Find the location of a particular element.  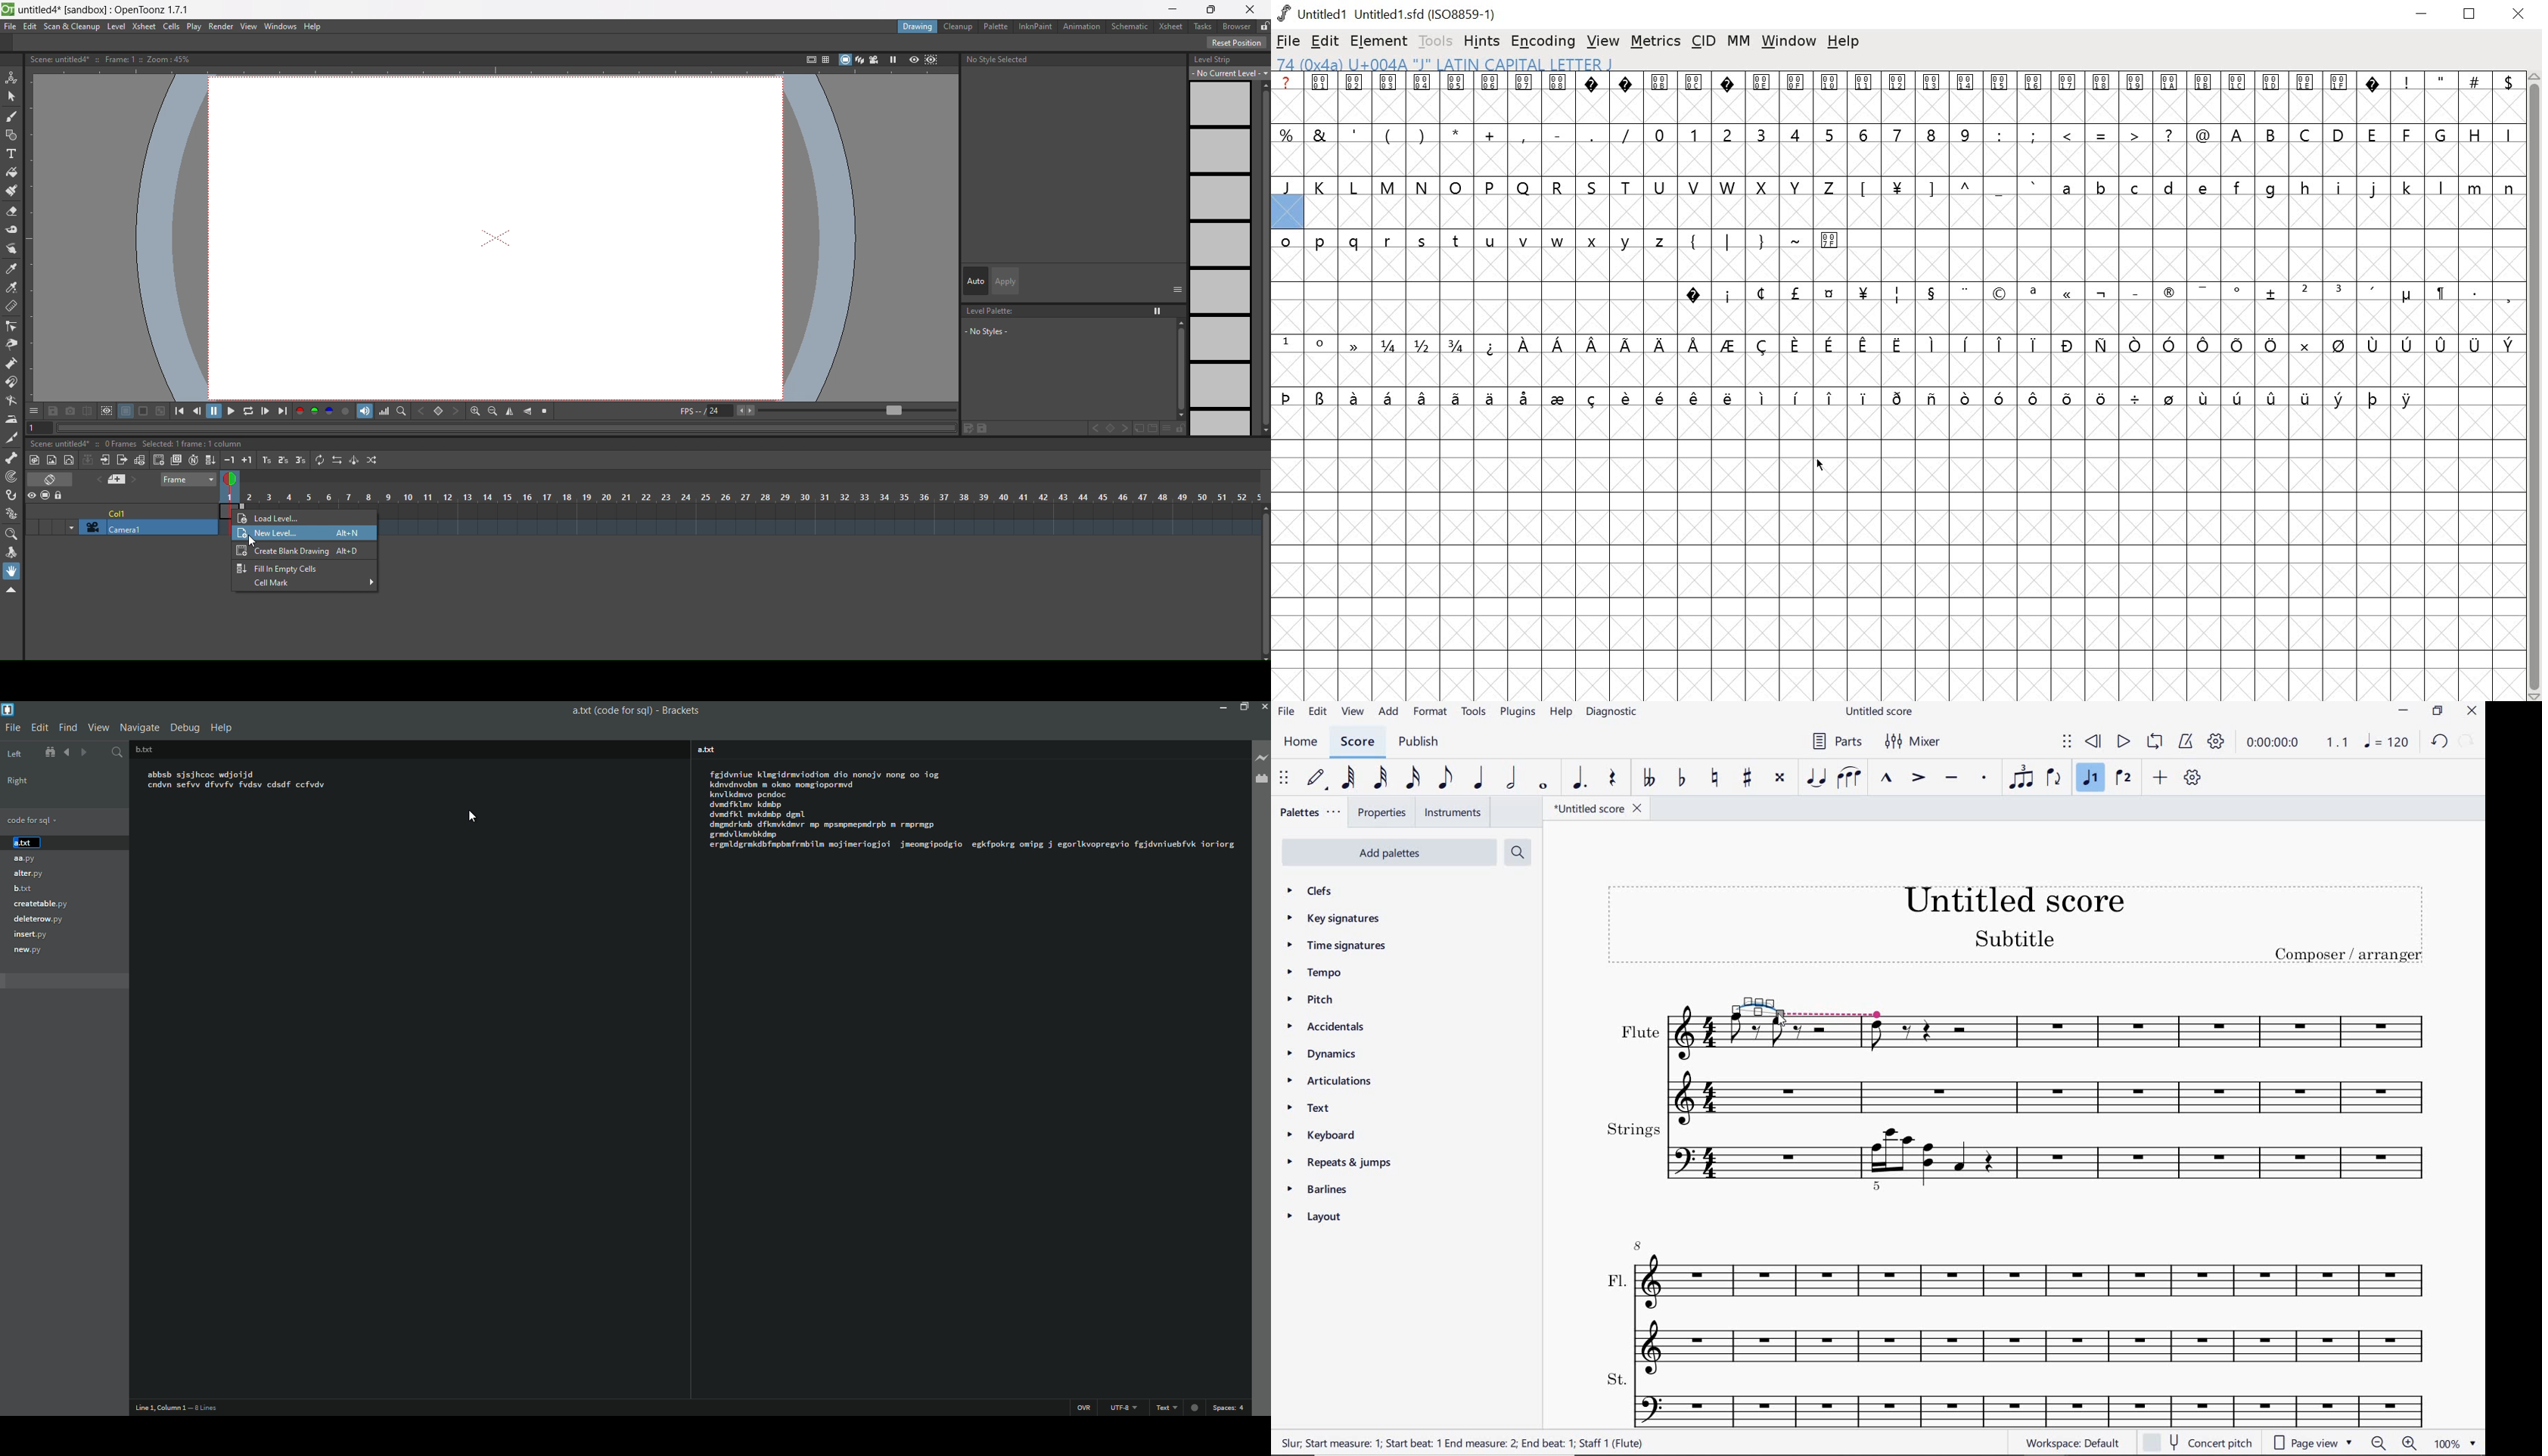

option is located at coordinates (1158, 311).